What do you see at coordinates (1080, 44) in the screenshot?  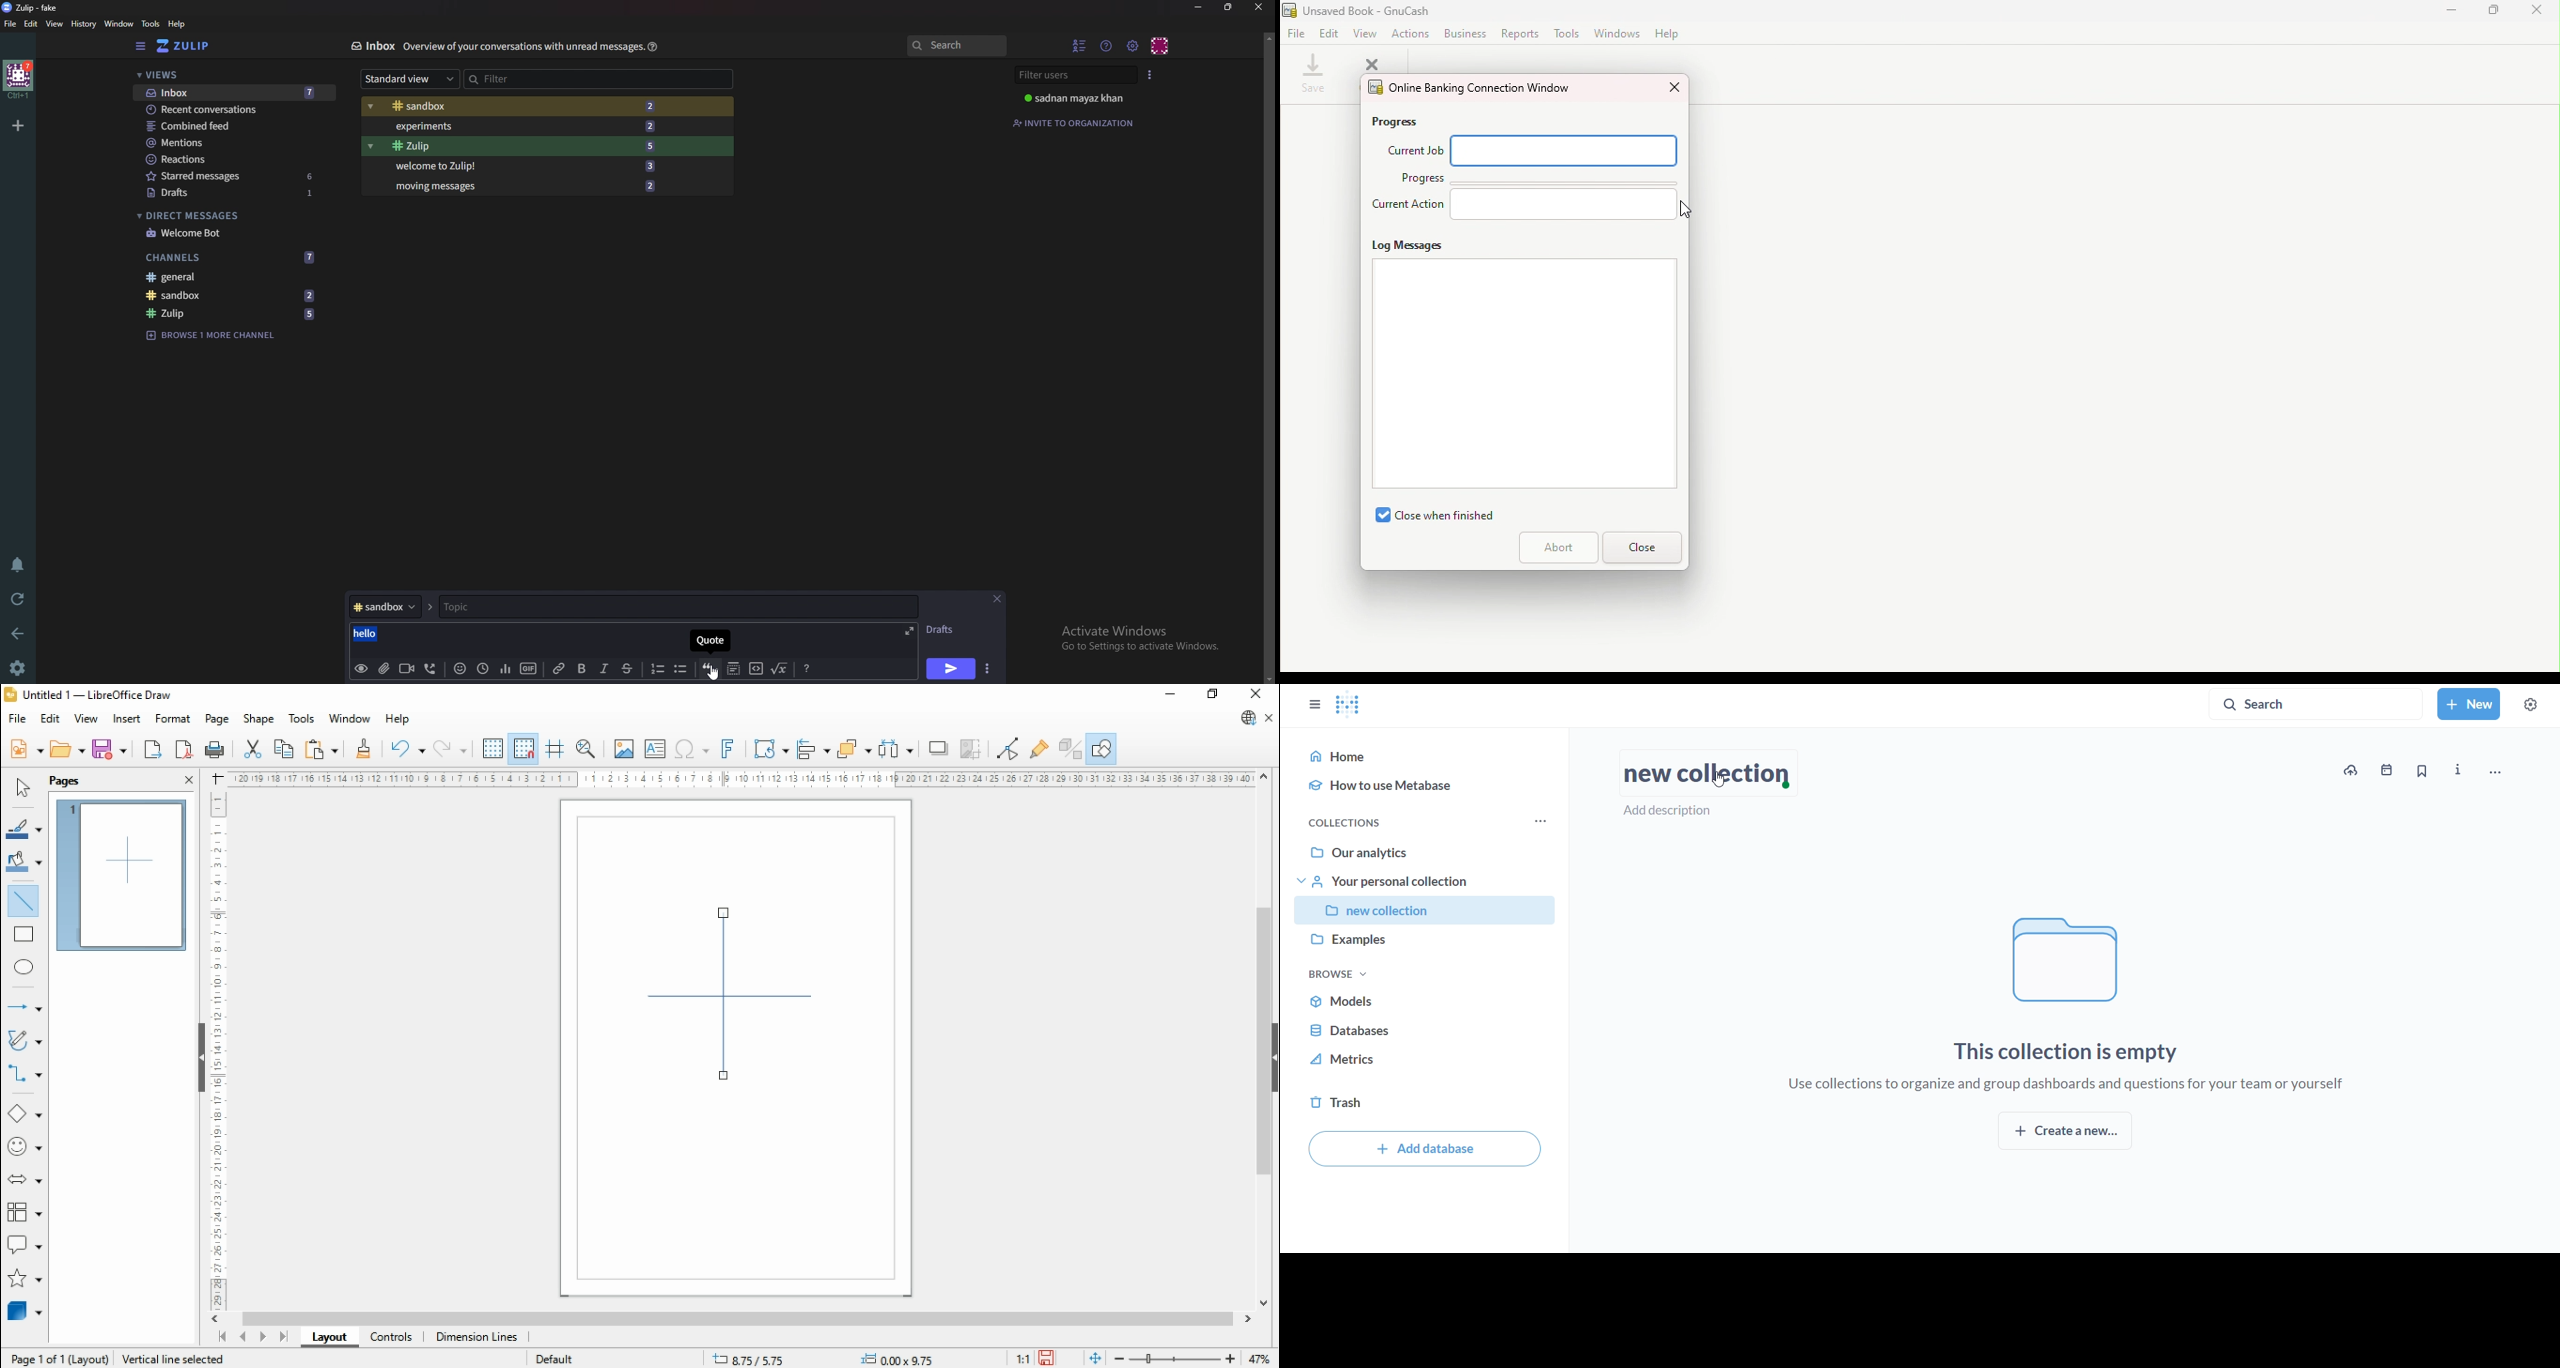 I see `Hide user list` at bounding box center [1080, 44].